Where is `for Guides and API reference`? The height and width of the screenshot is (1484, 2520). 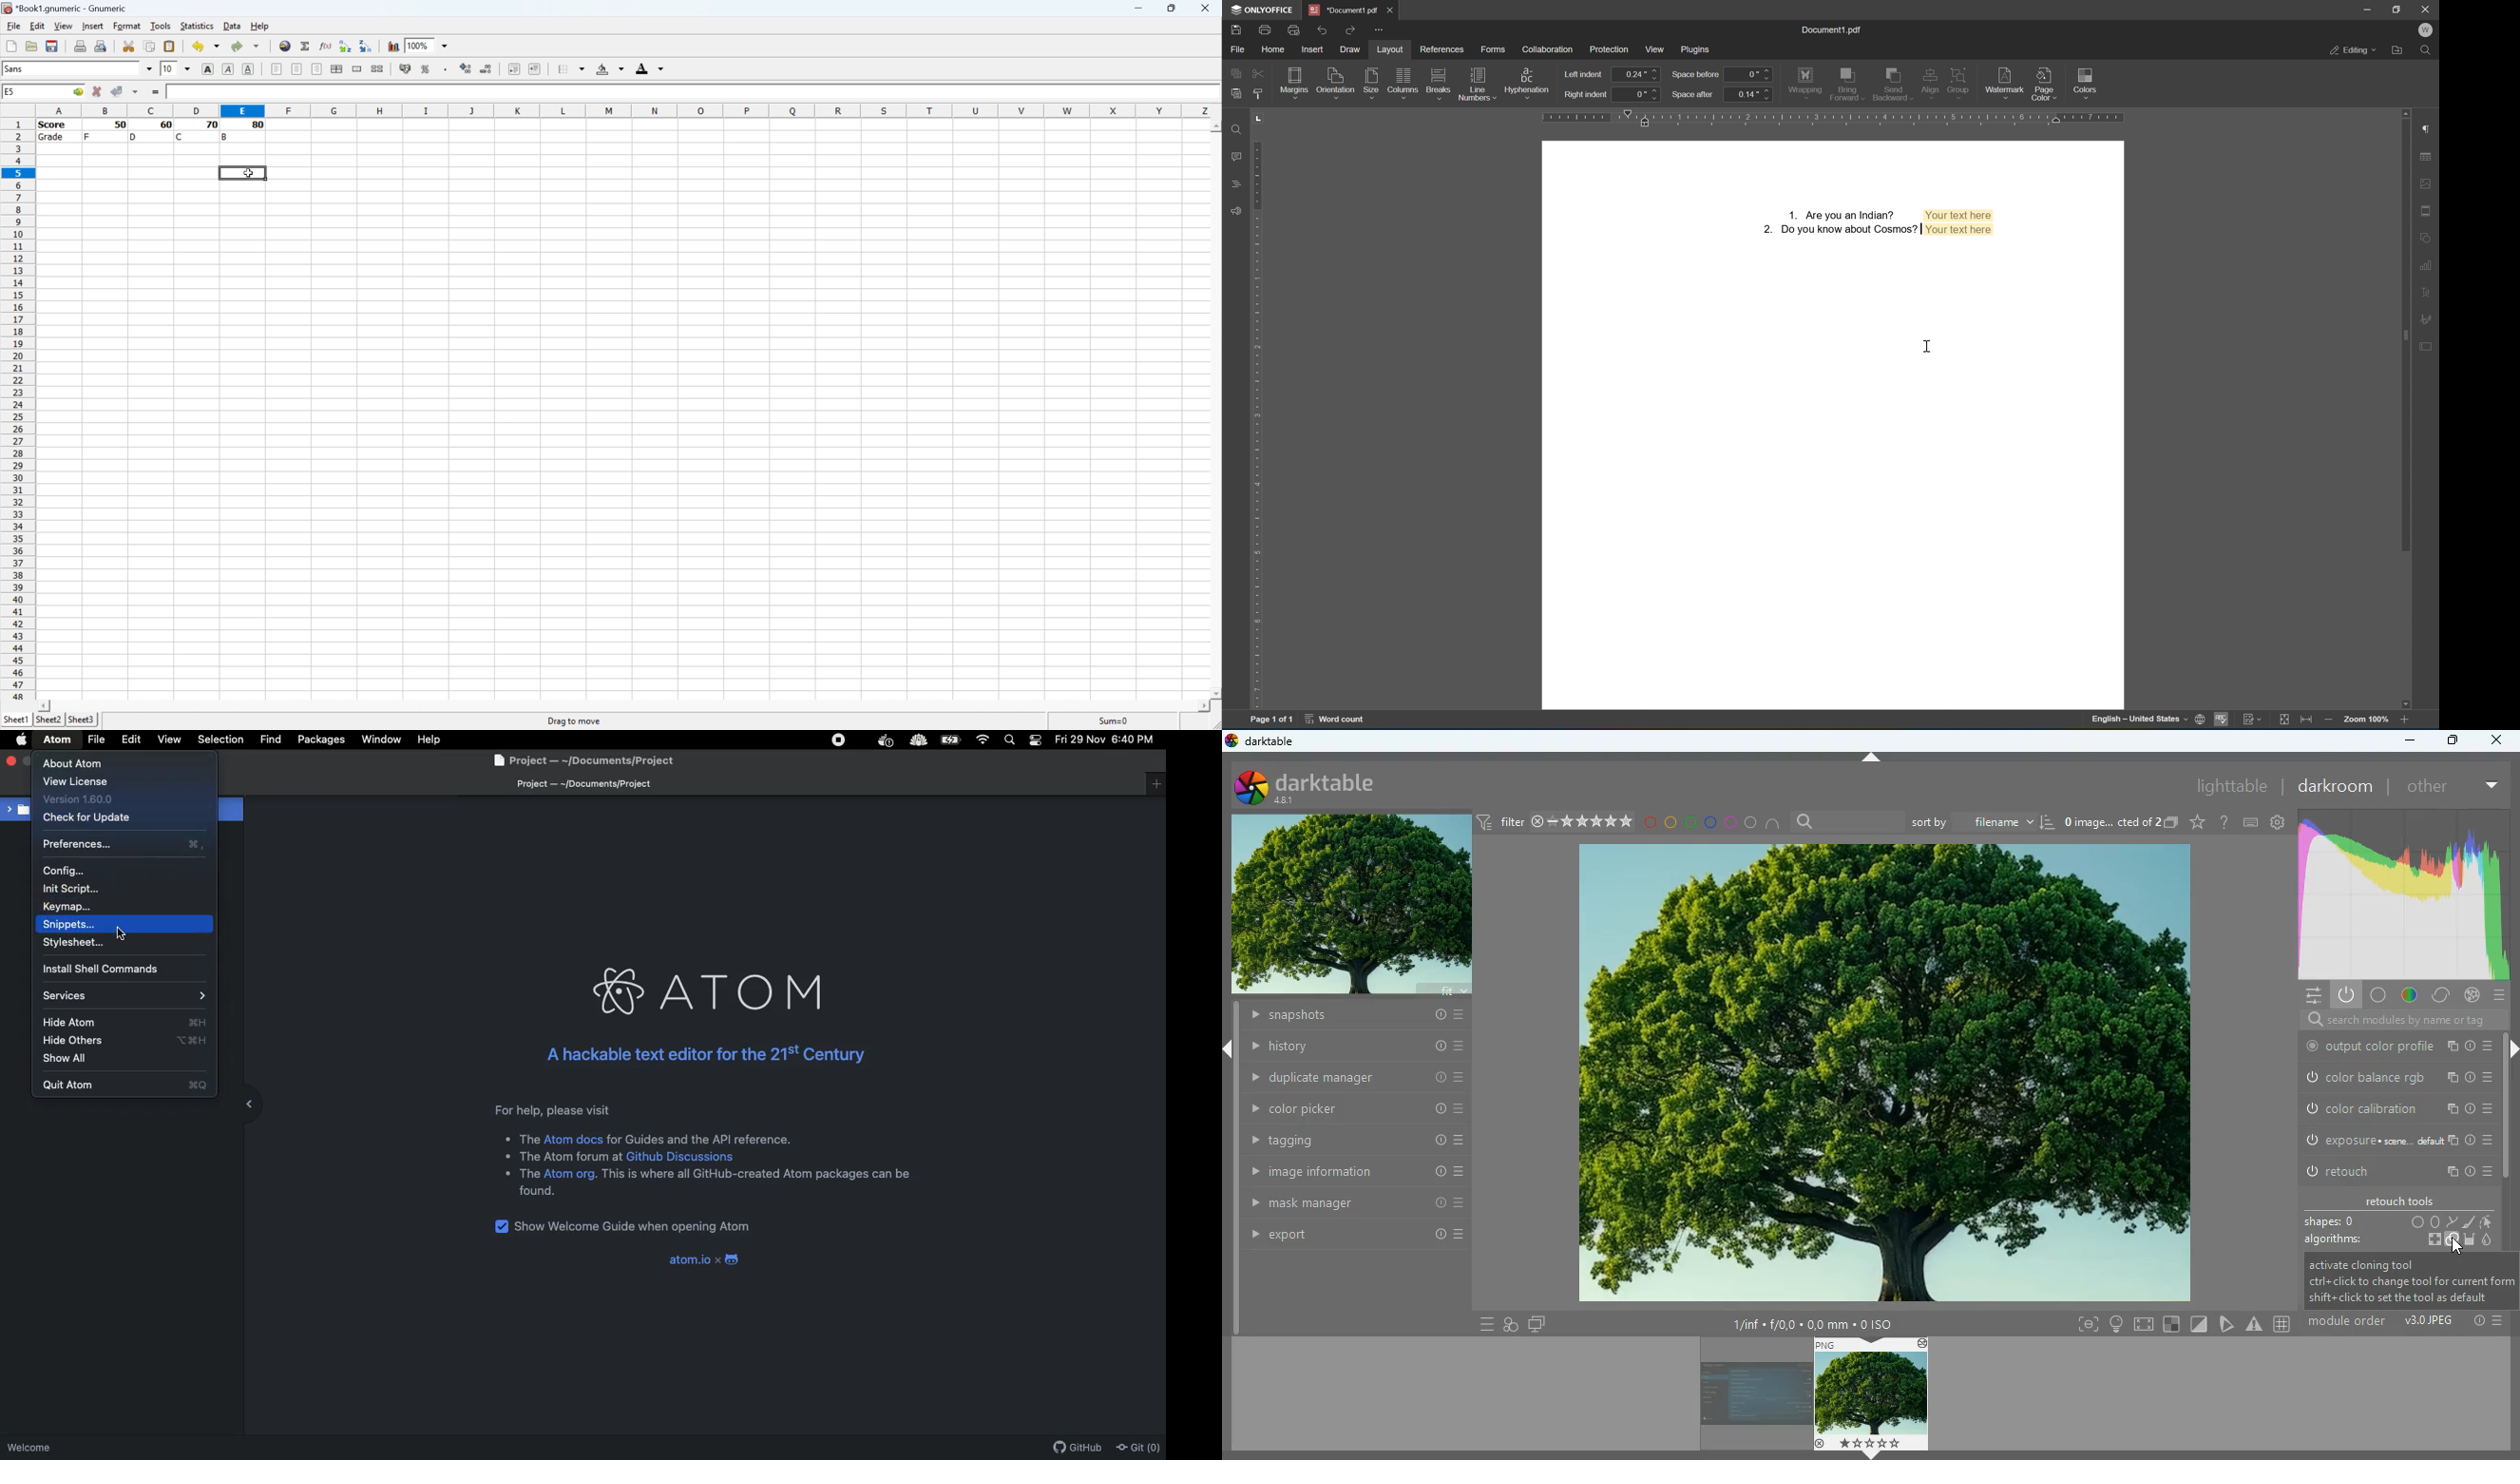 for Guides and API reference is located at coordinates (699, 1139).